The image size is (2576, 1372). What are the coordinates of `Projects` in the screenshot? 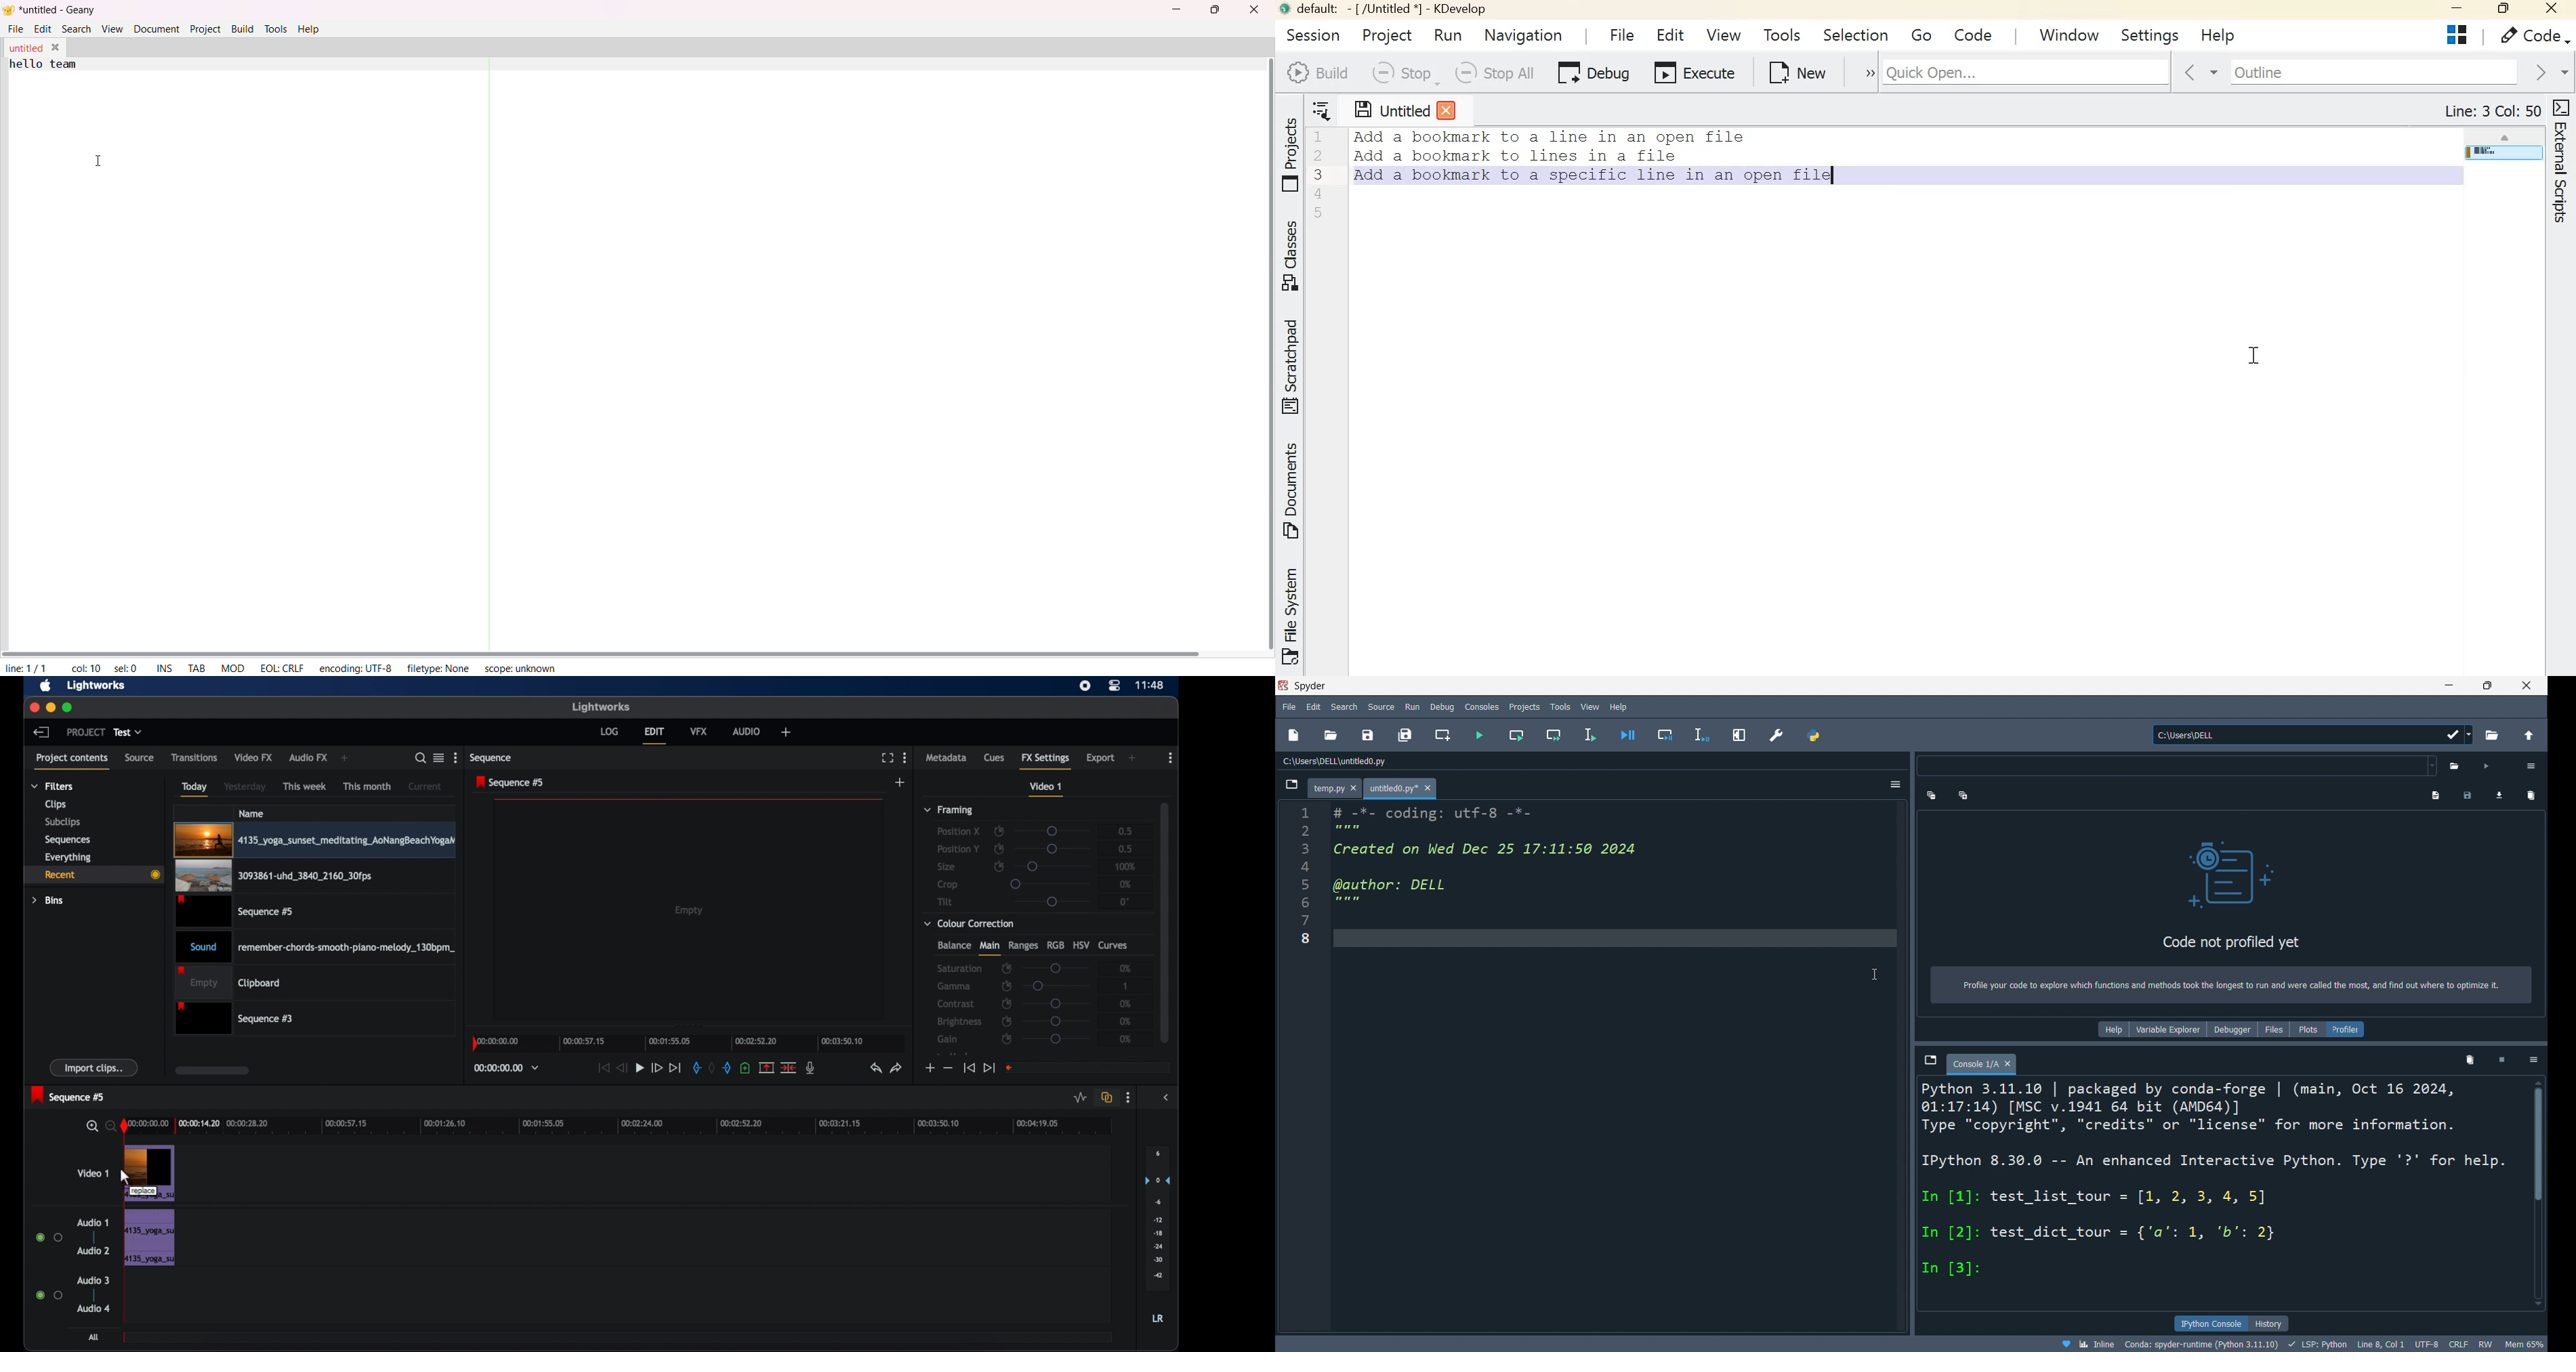 It's located at (2460, 36).